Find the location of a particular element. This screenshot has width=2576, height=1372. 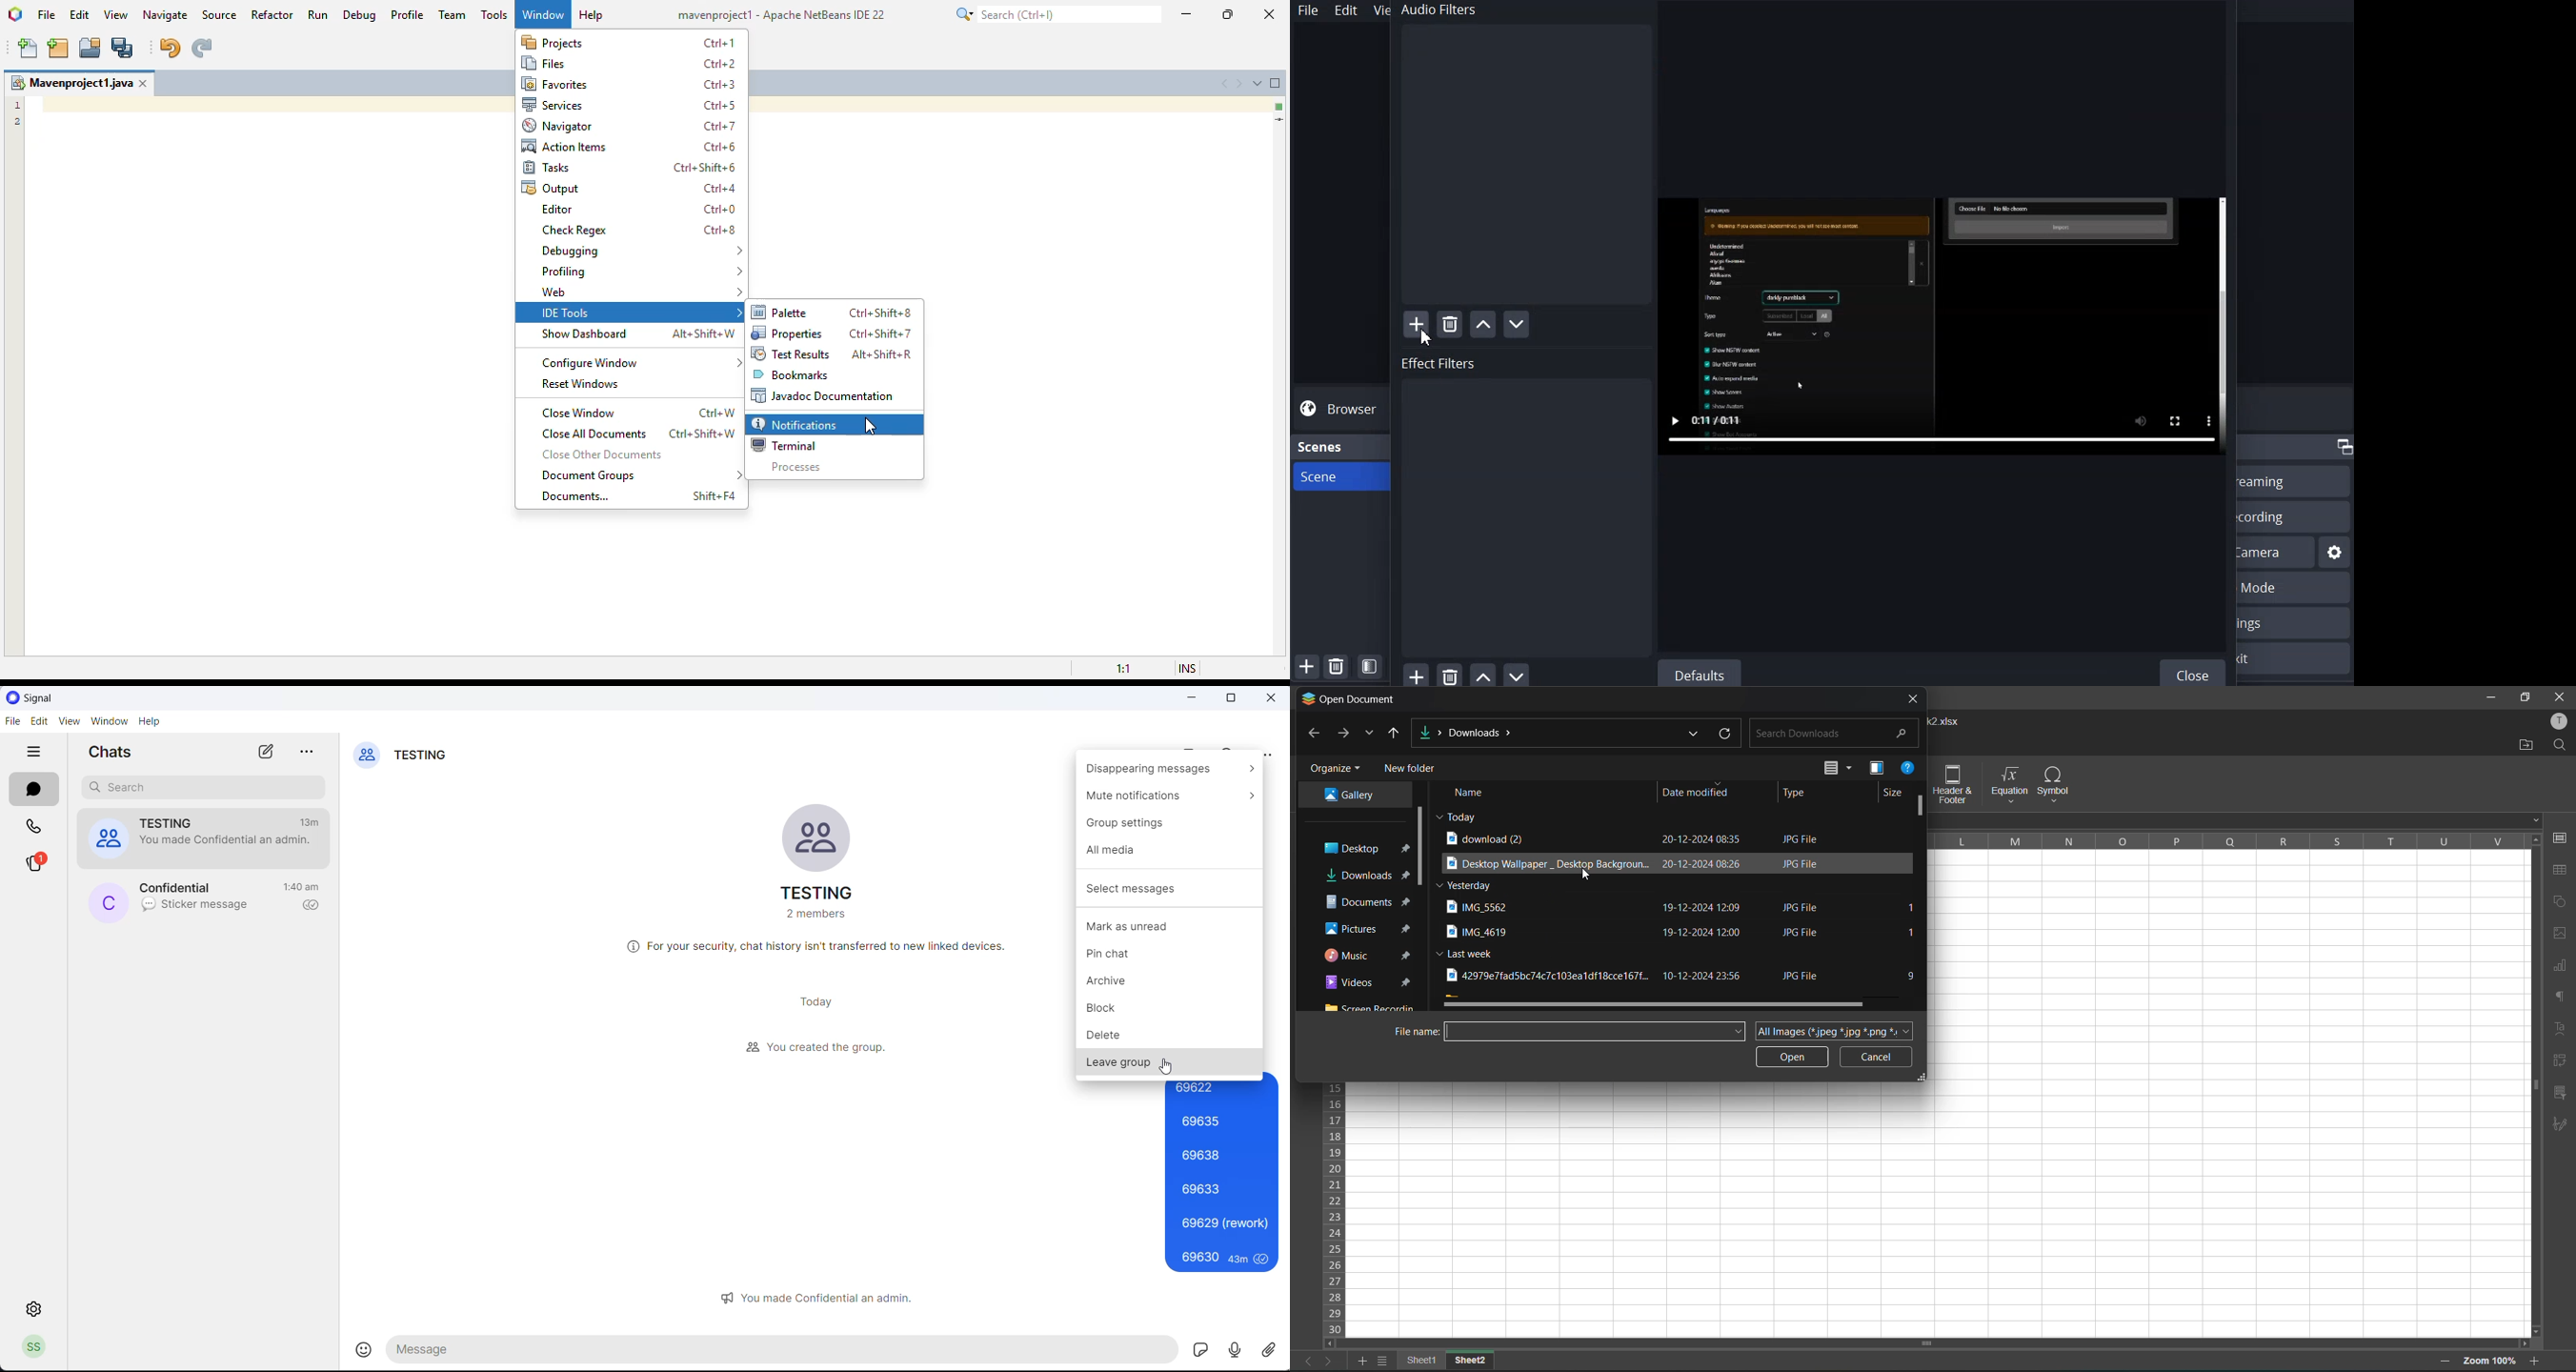

Move Filter Down is located at coordinates (1518, 674).